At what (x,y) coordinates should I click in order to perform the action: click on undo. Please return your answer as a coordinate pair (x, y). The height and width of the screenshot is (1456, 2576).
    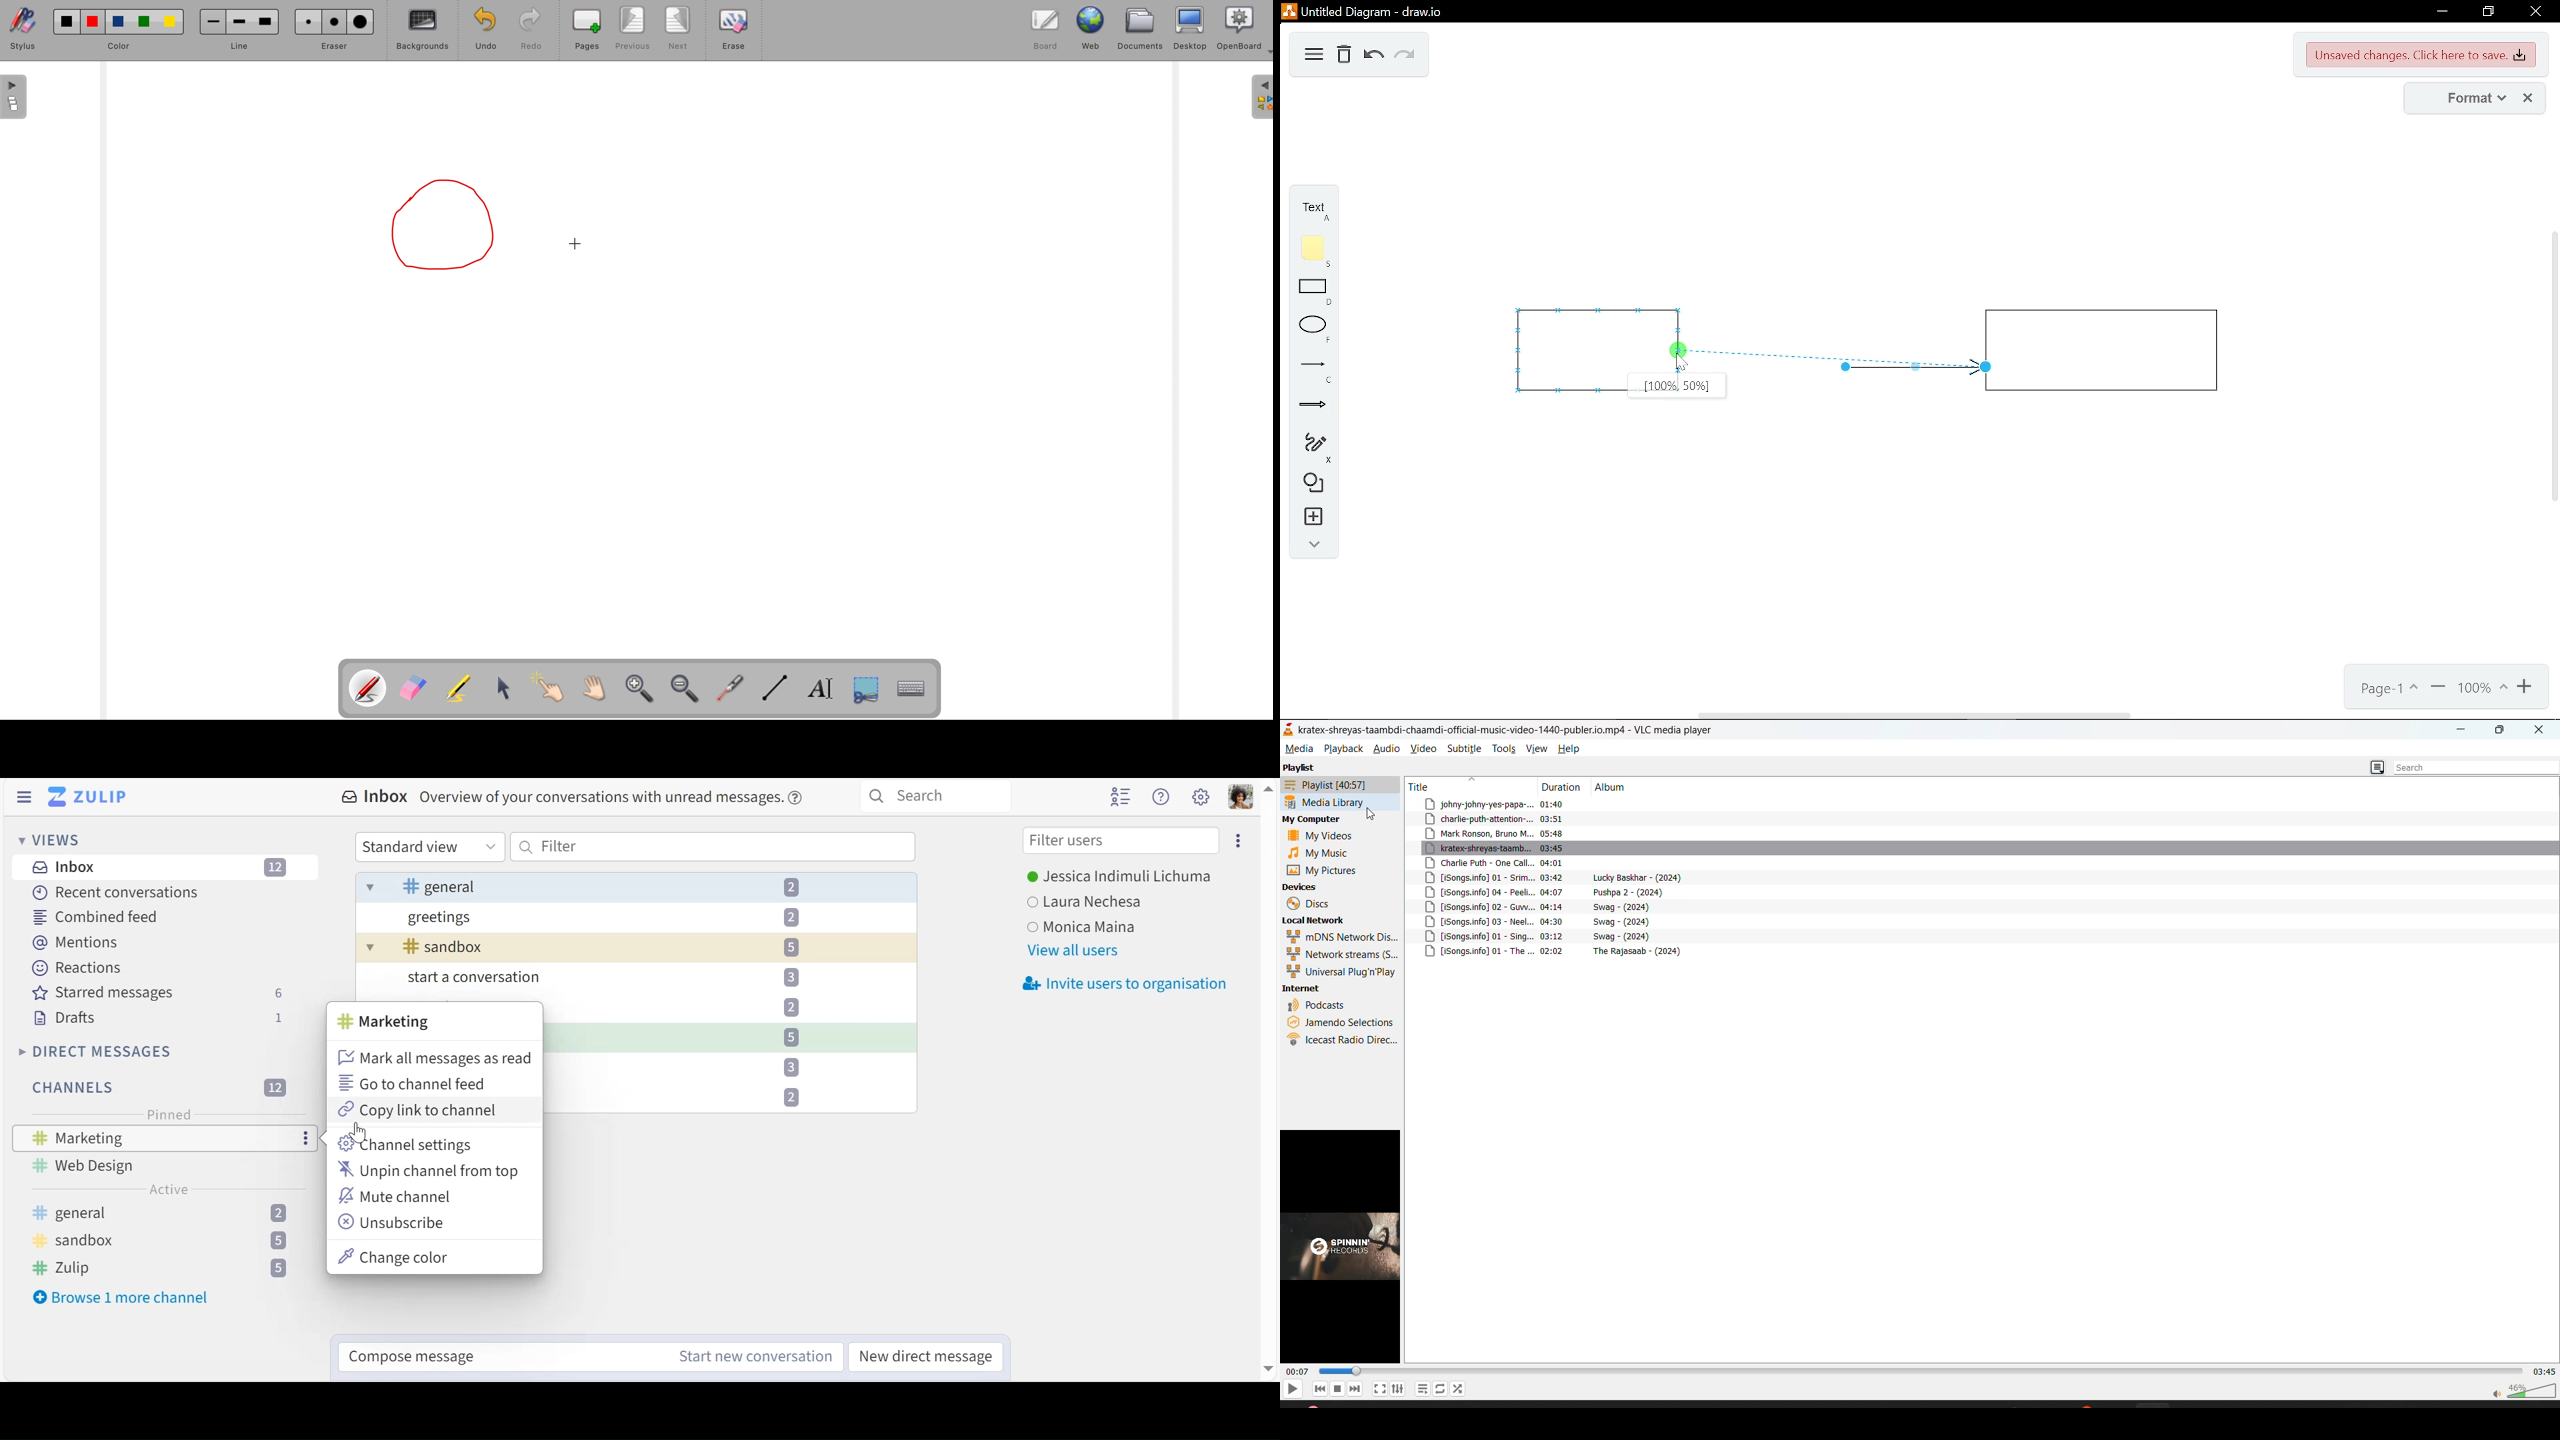
    Looking at the image, I should click on (1372, 57).